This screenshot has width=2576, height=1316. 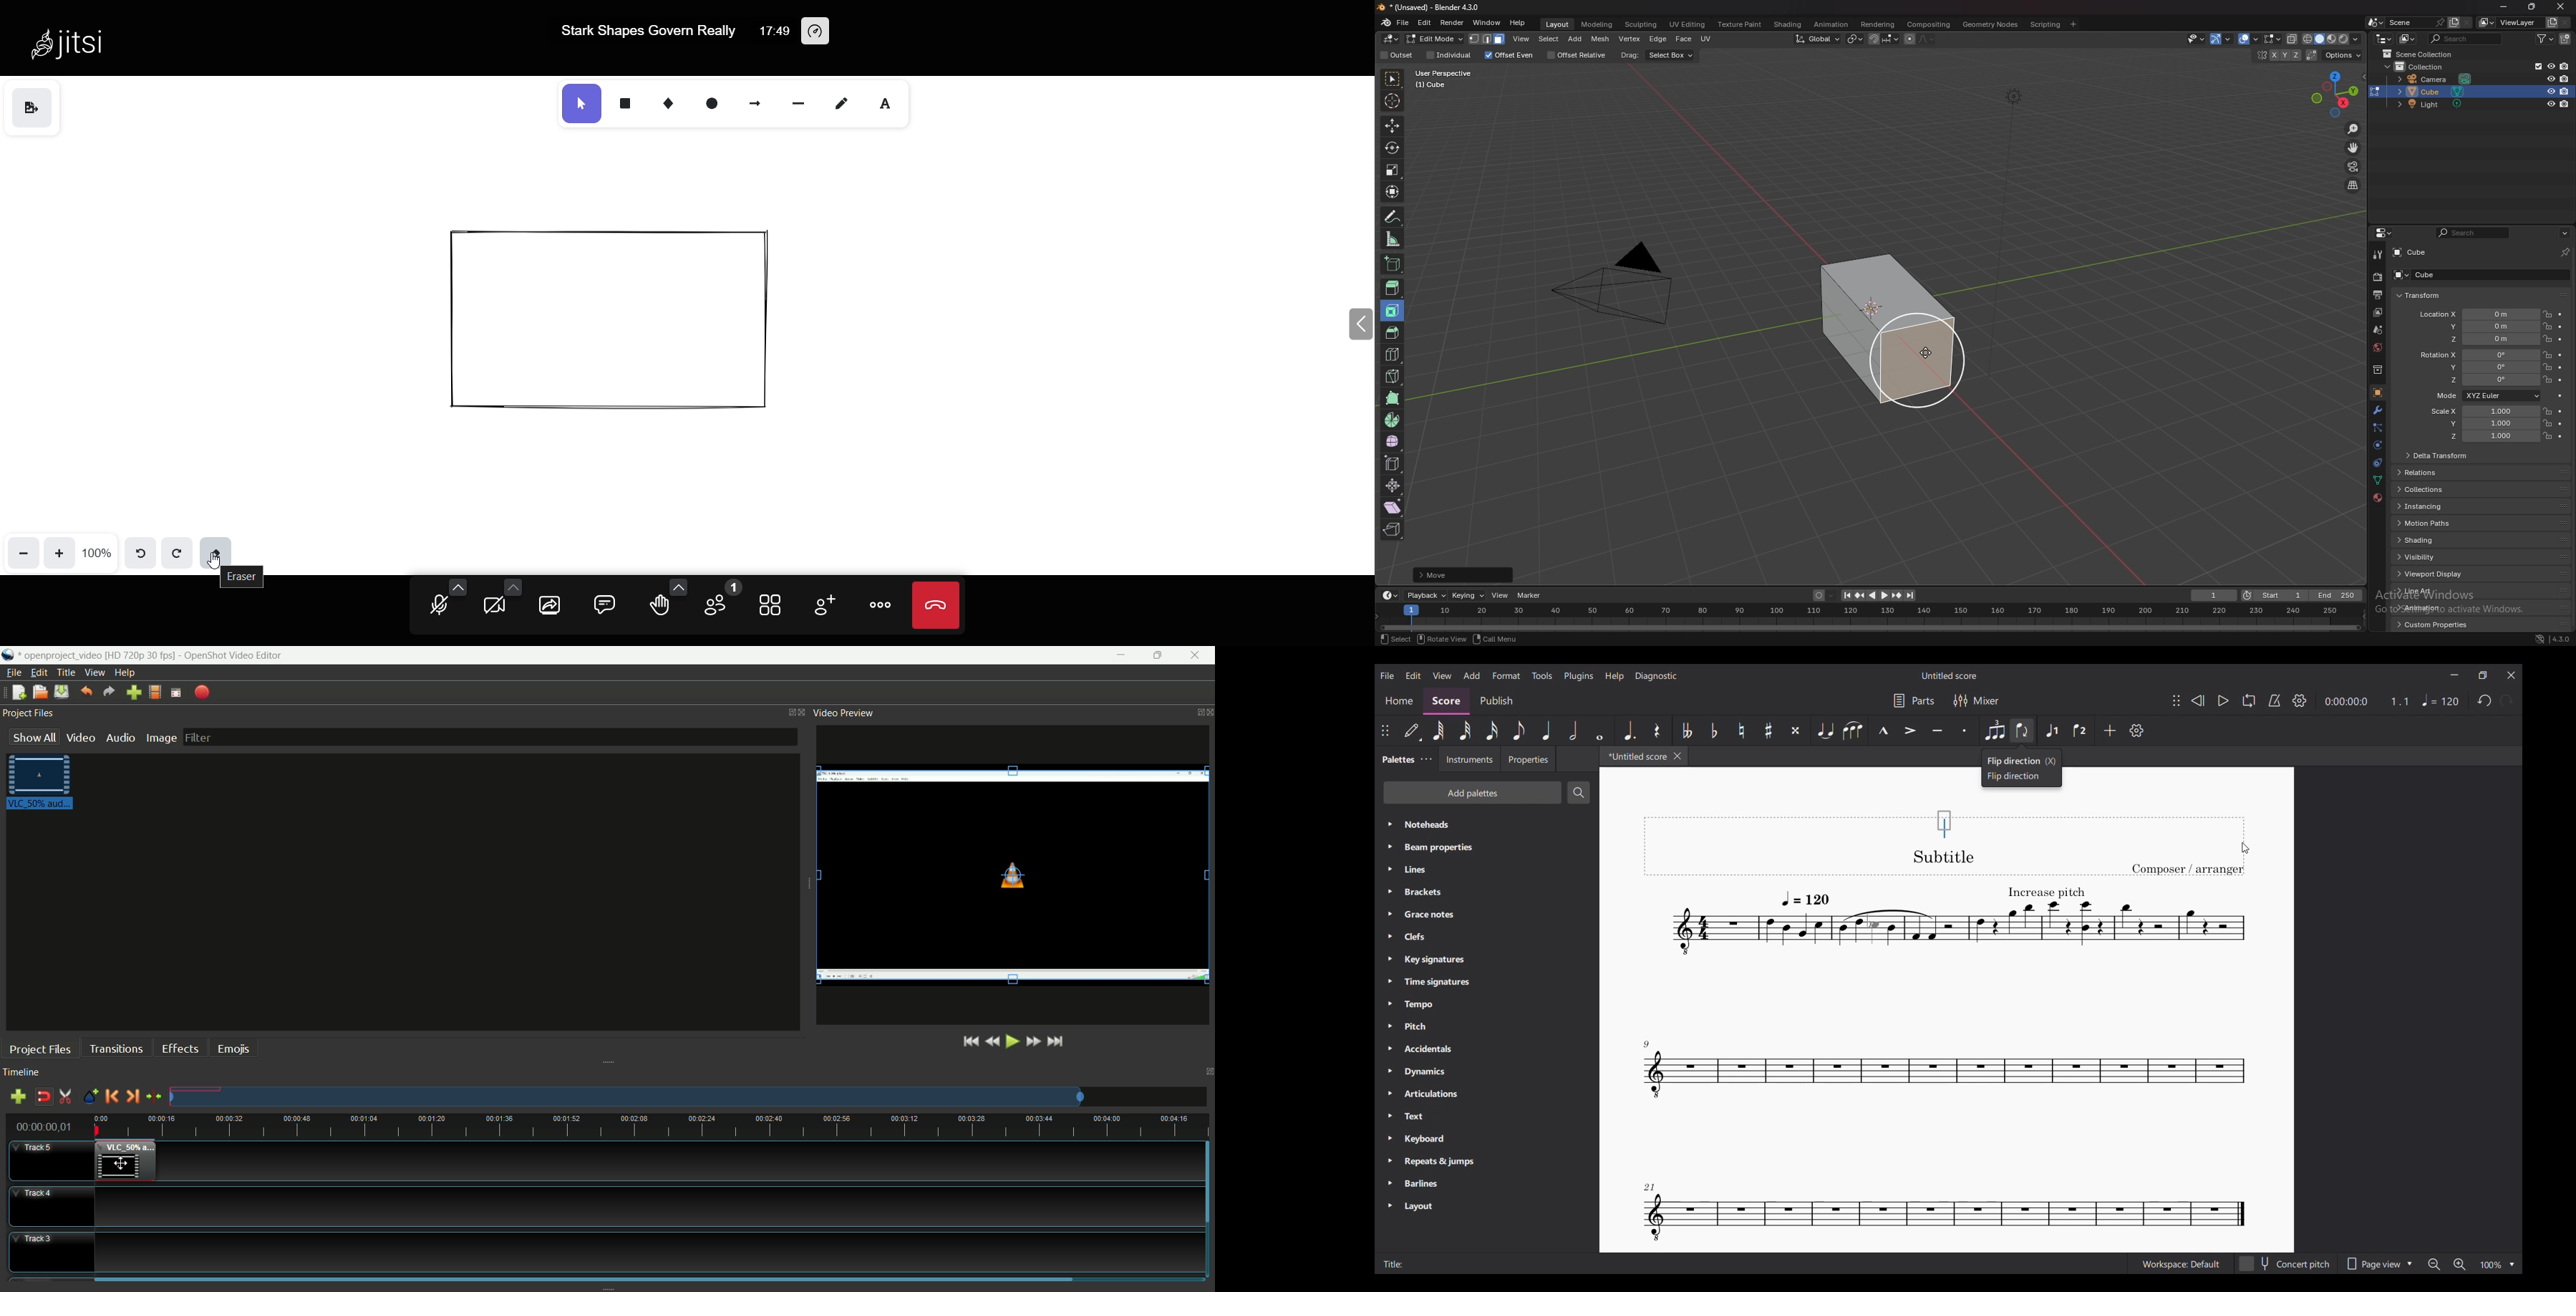 What do you see at coordinates (2197, 700) in the screenshot?
I see `Rewind` at bounding box center [2197, 700].